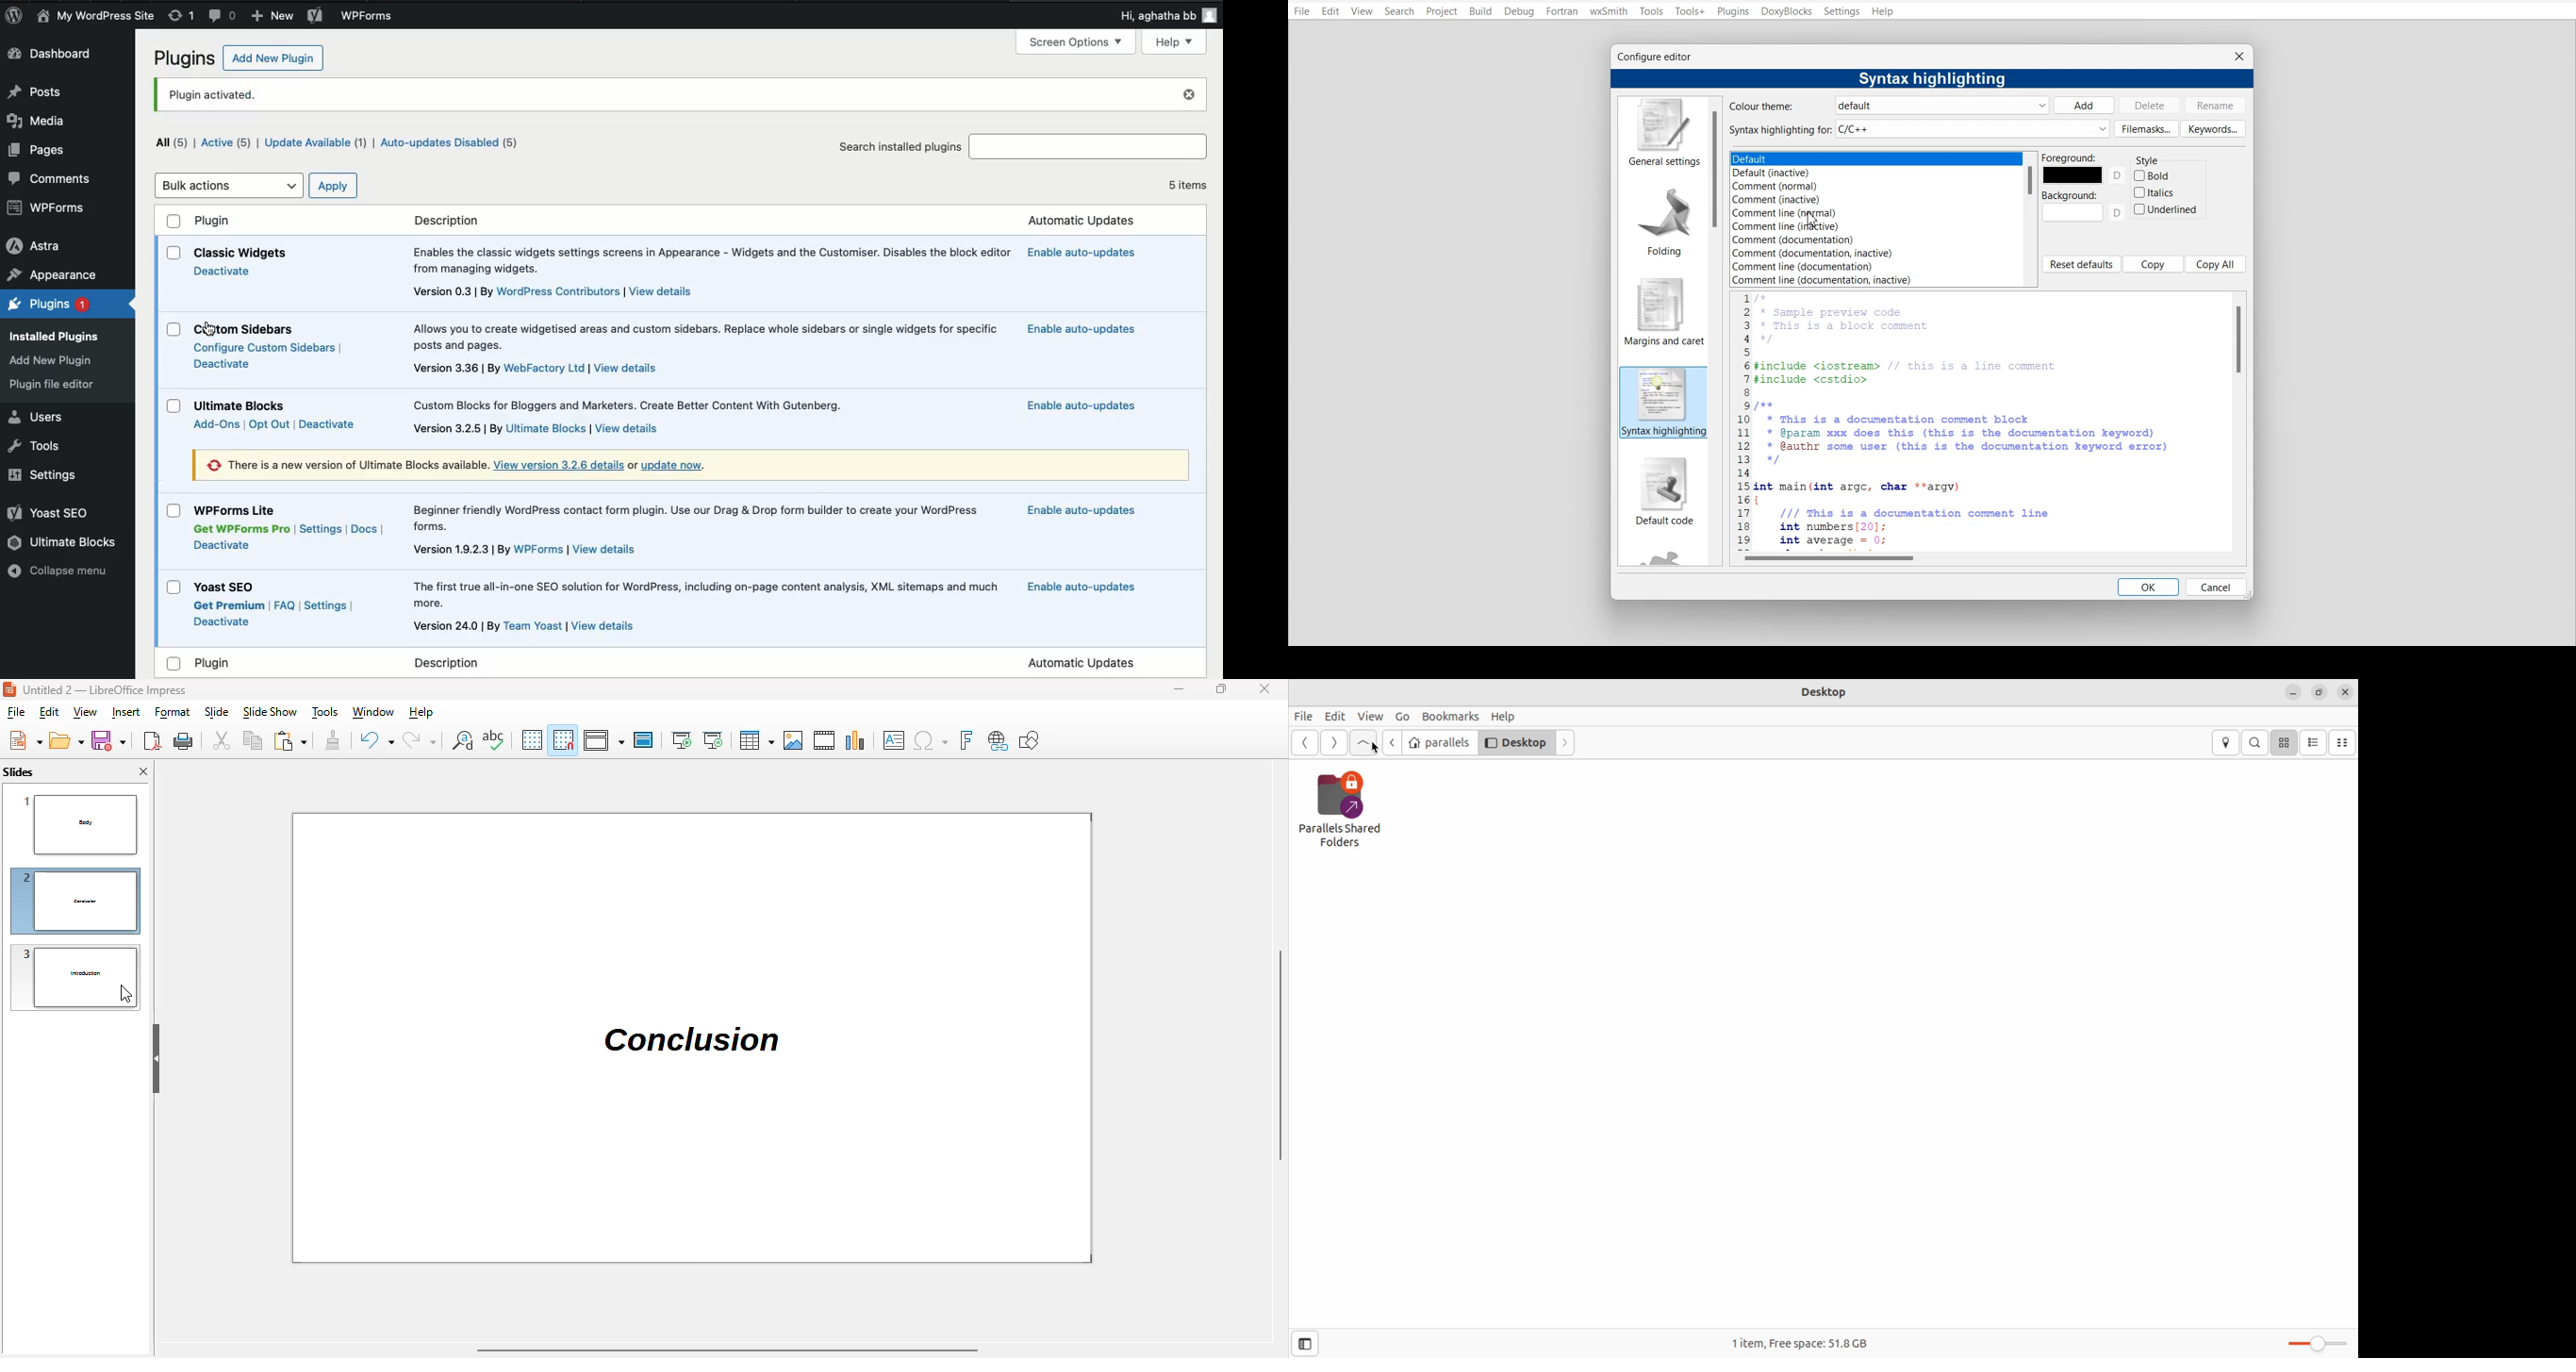  What do you see at coordinates (16, 712) in the screenshot?
I see `file` at bounding box center [16, 712].